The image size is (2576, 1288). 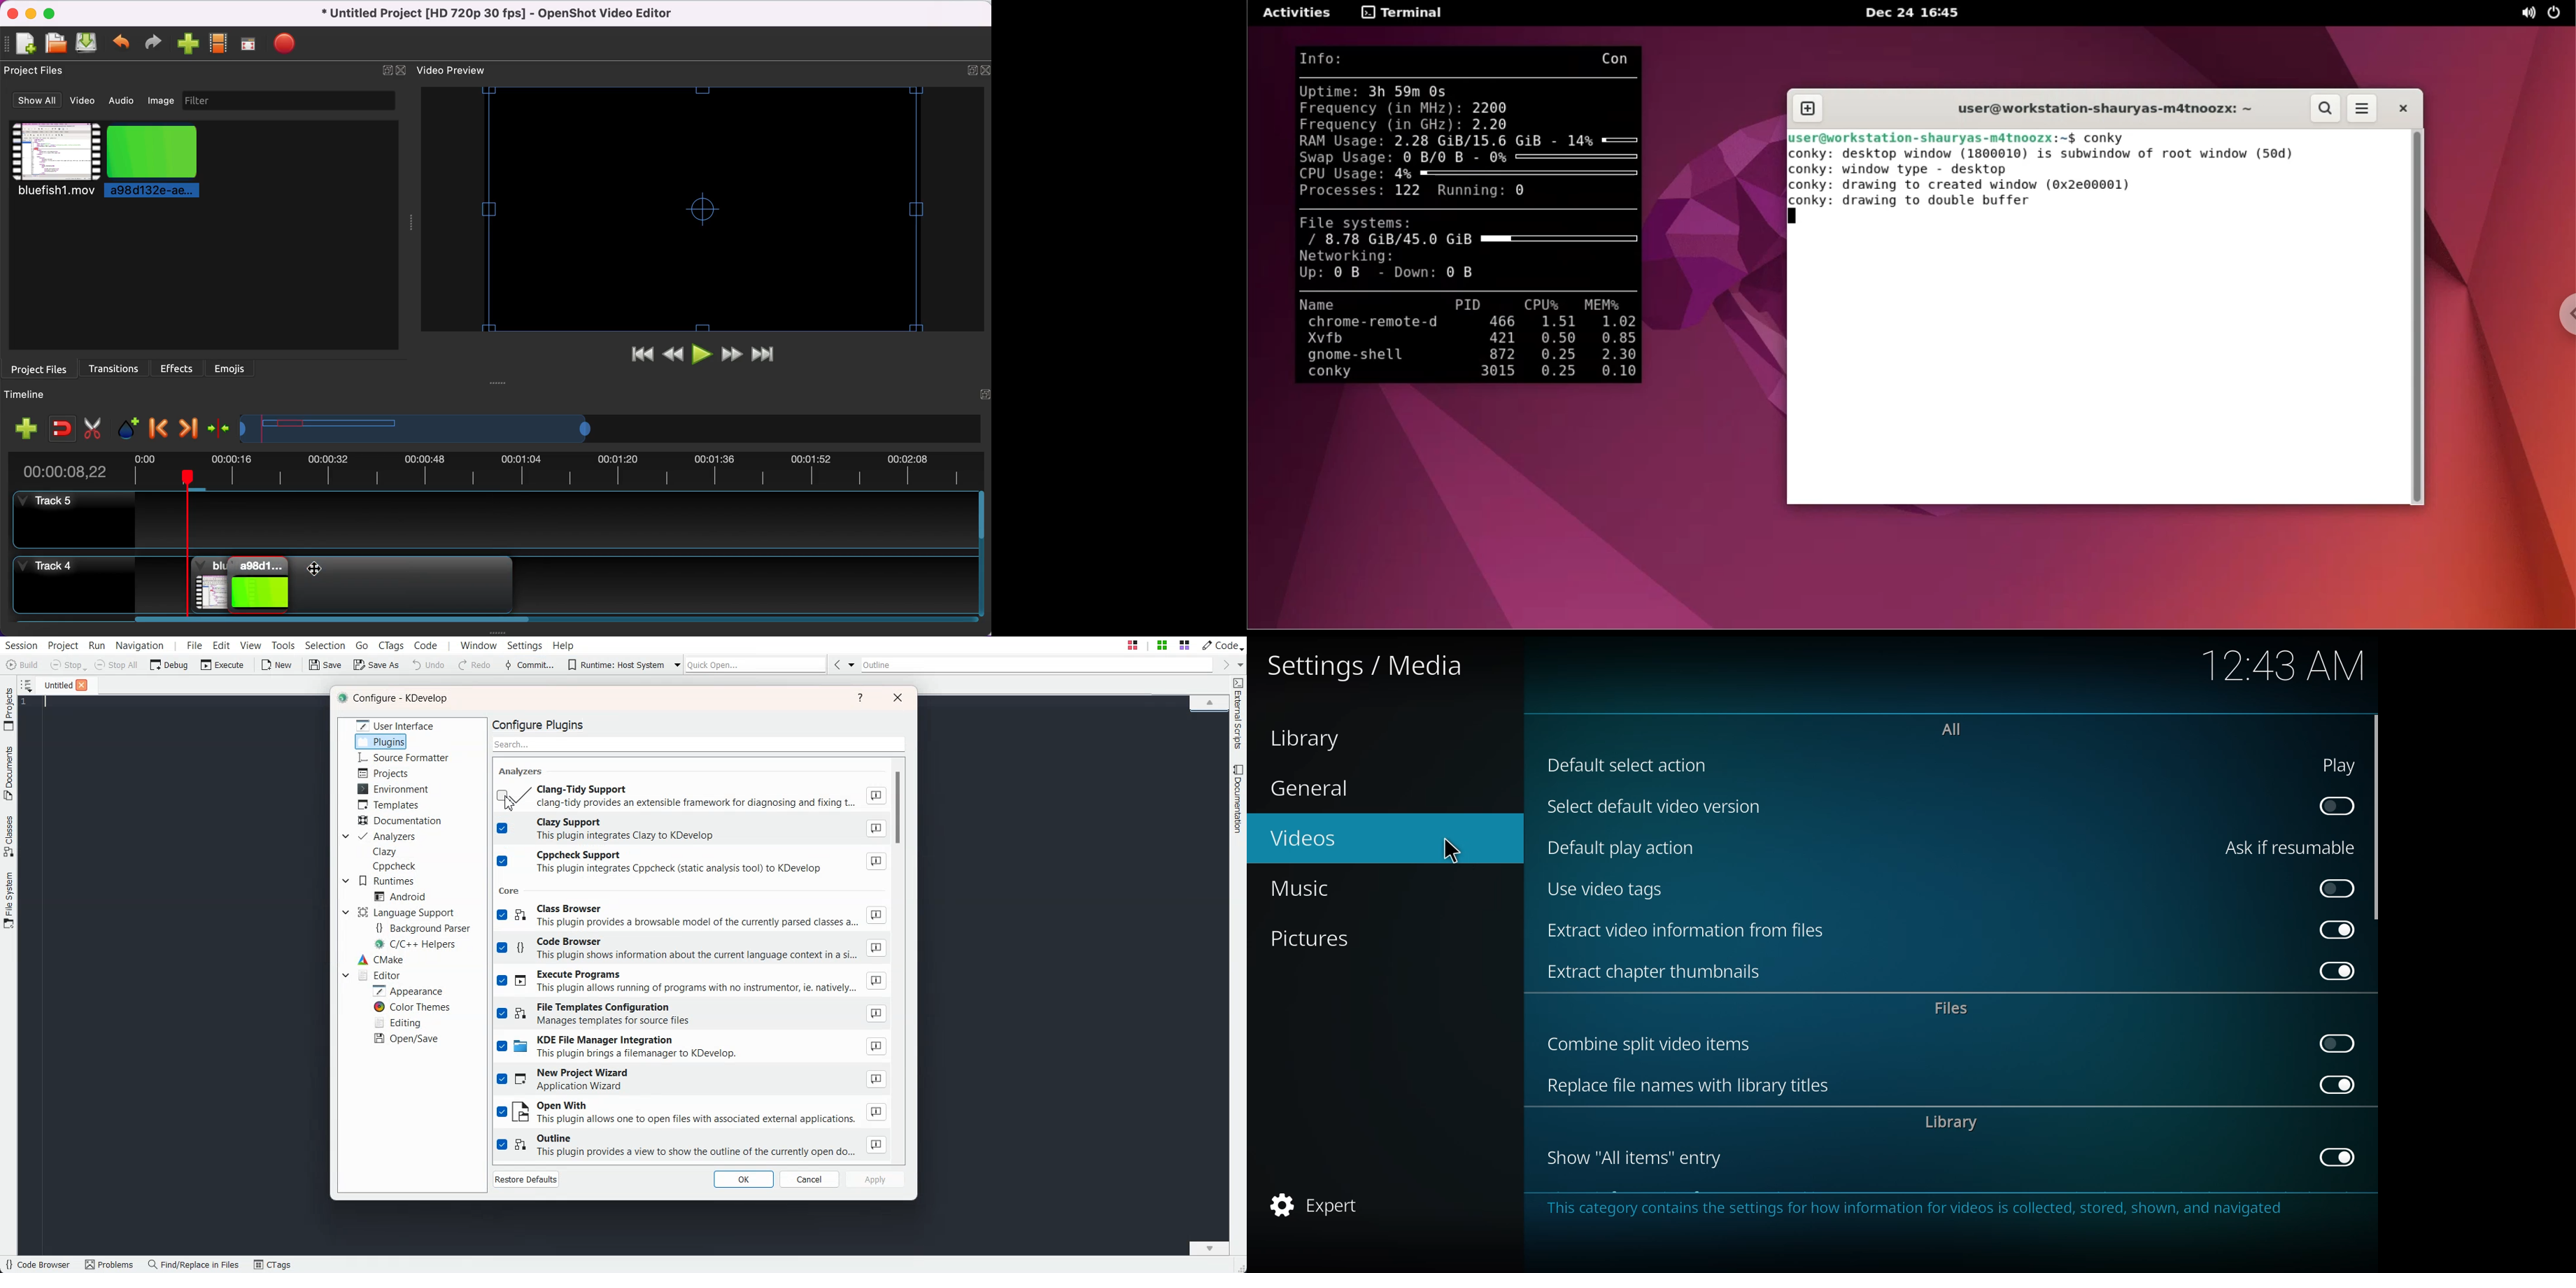 I want to click on enabled, so click(x=2337, y=1084).